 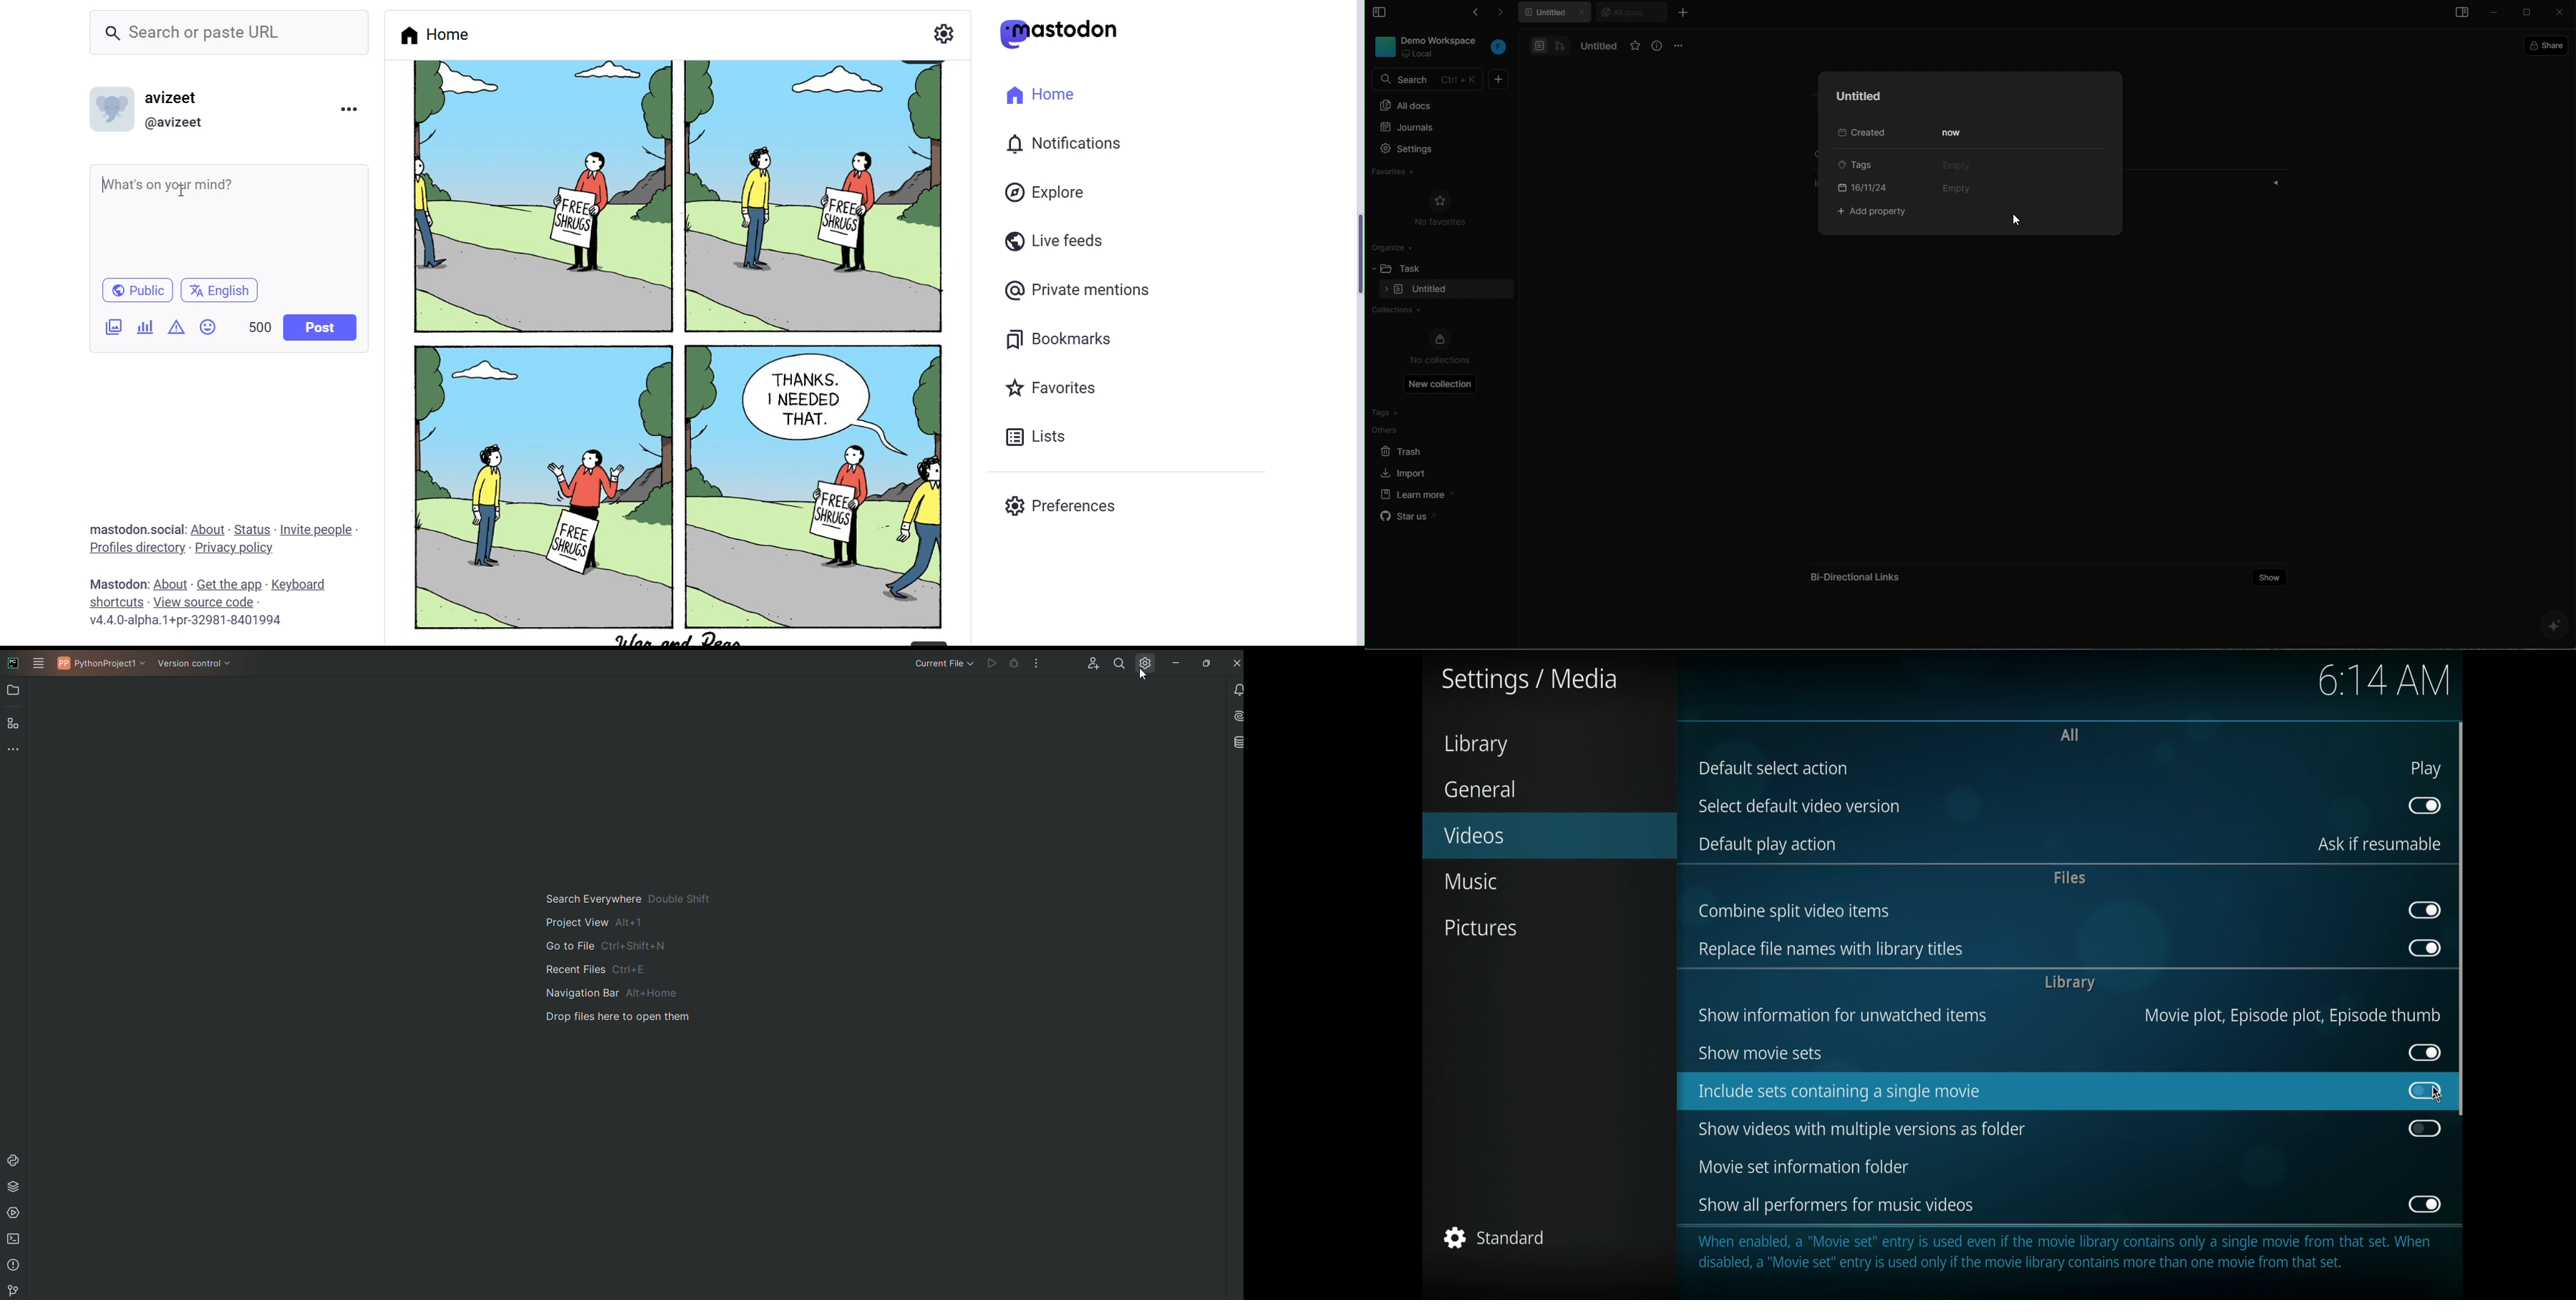 I want to click on cursor, so click(x=2437, y=1094).